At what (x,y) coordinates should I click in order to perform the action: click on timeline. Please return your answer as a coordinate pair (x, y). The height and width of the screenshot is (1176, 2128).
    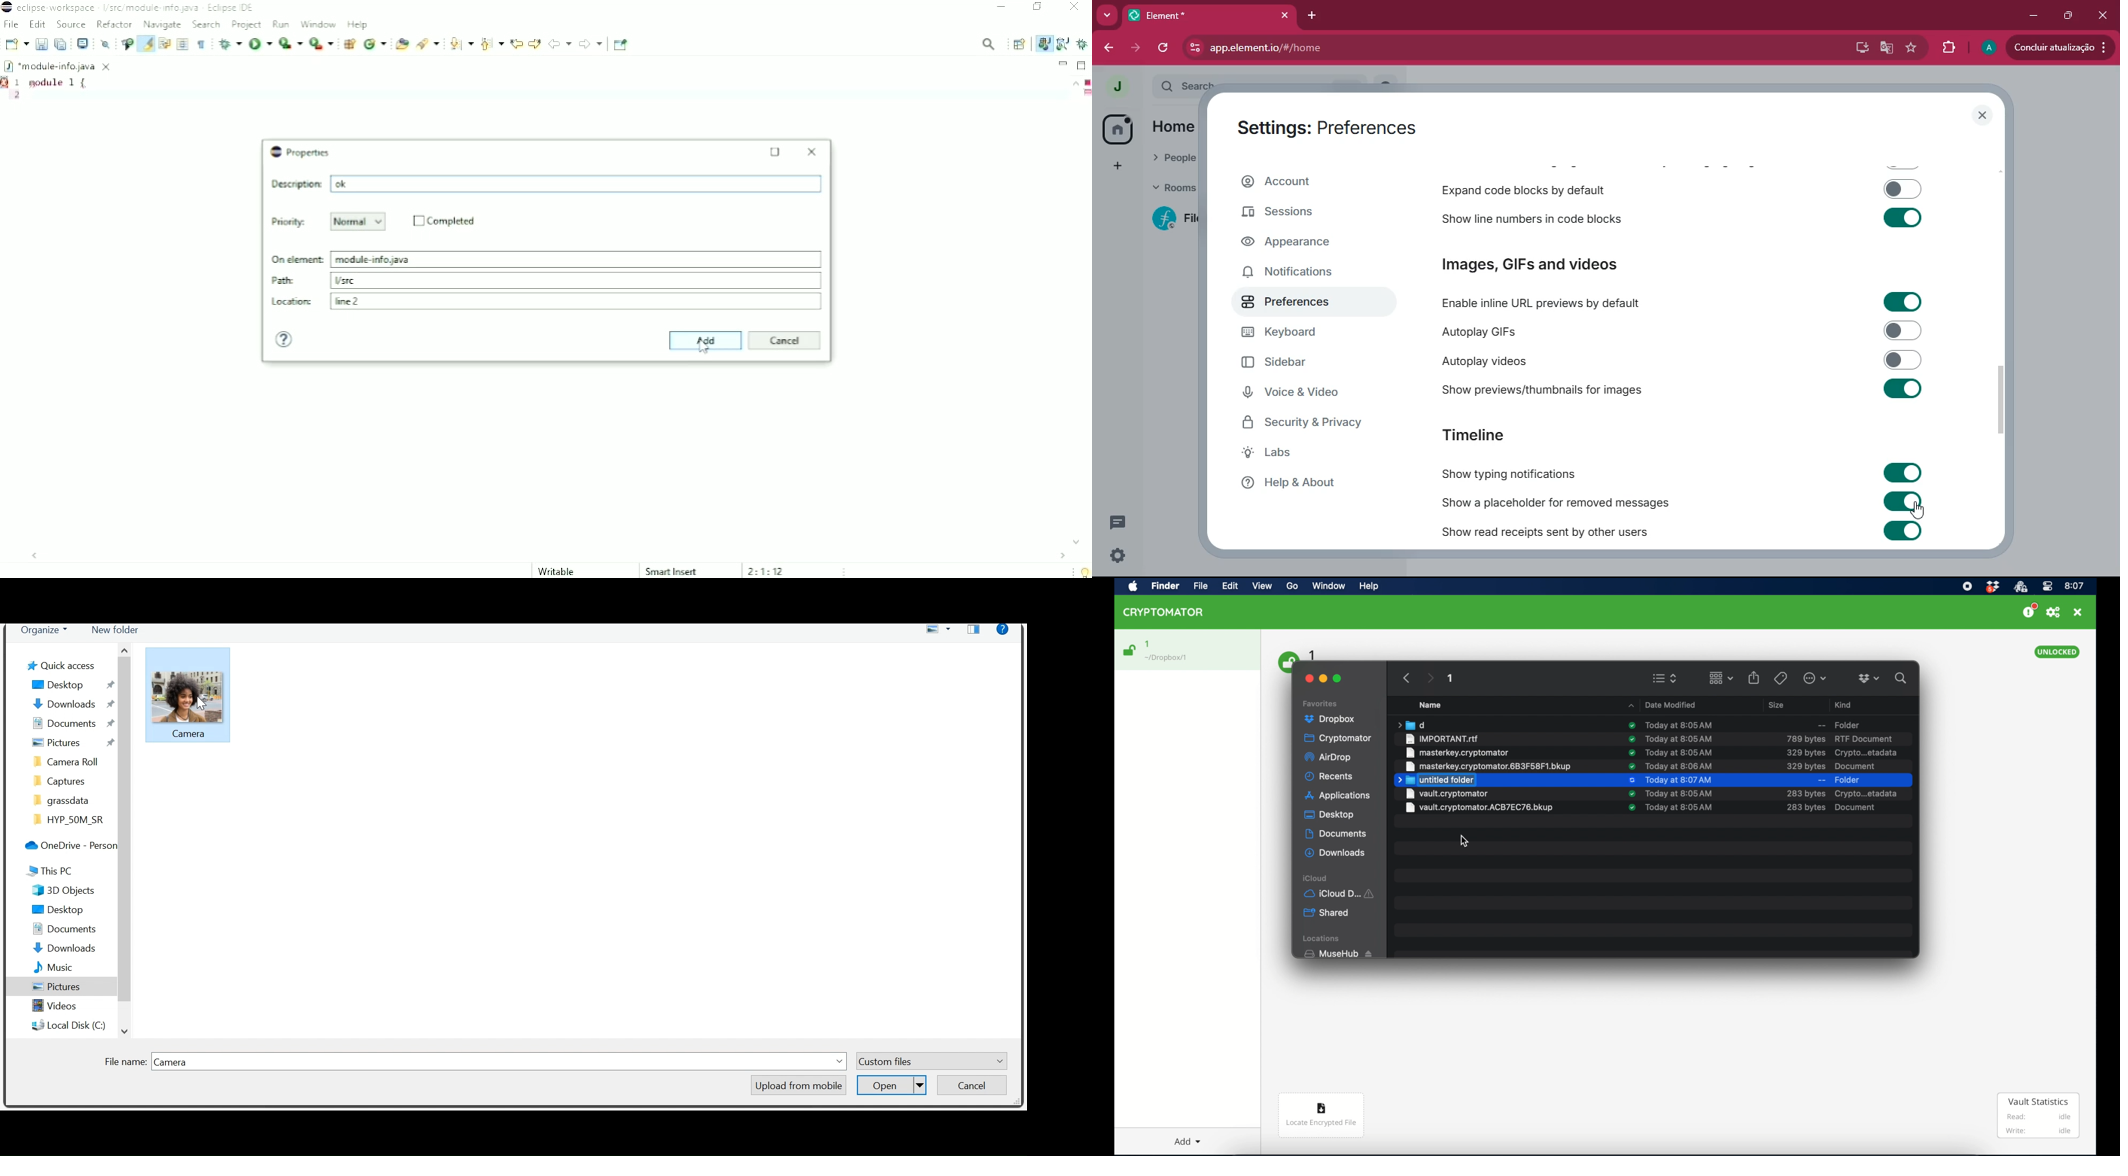
    Looking at the image, I should click on (1474, 434).